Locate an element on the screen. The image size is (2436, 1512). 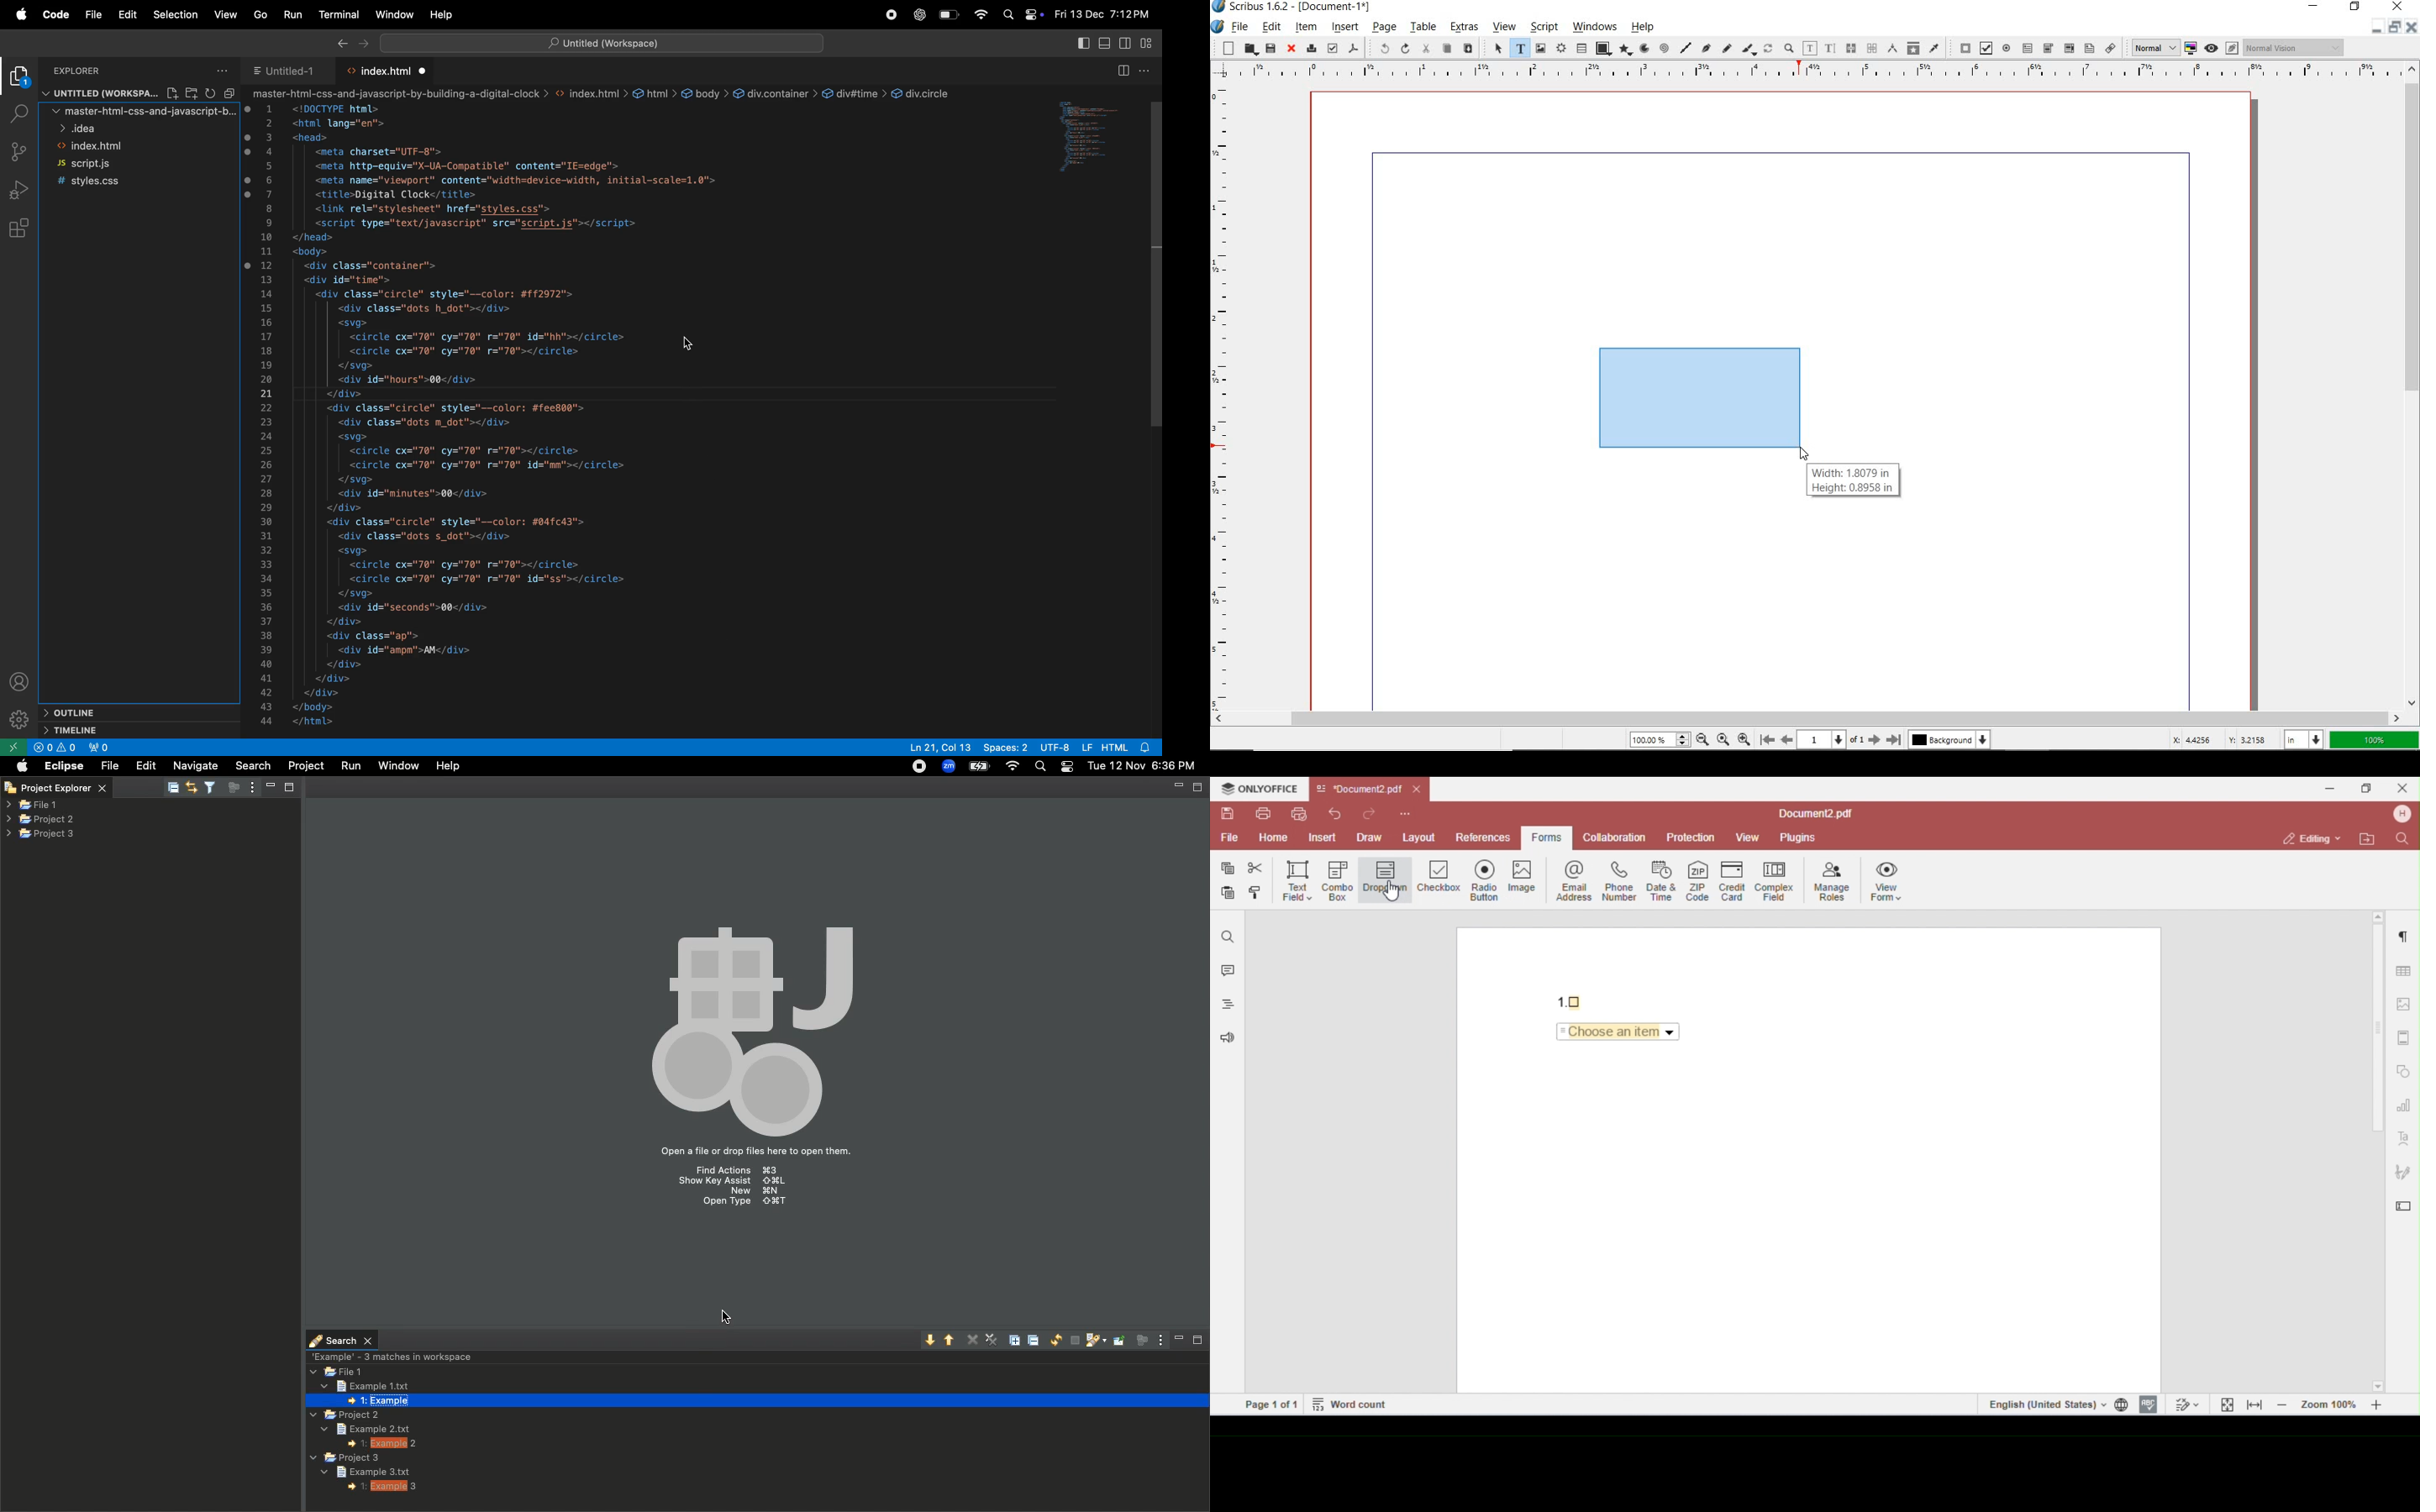
zoom factor is located at coordinates (2375, 740).